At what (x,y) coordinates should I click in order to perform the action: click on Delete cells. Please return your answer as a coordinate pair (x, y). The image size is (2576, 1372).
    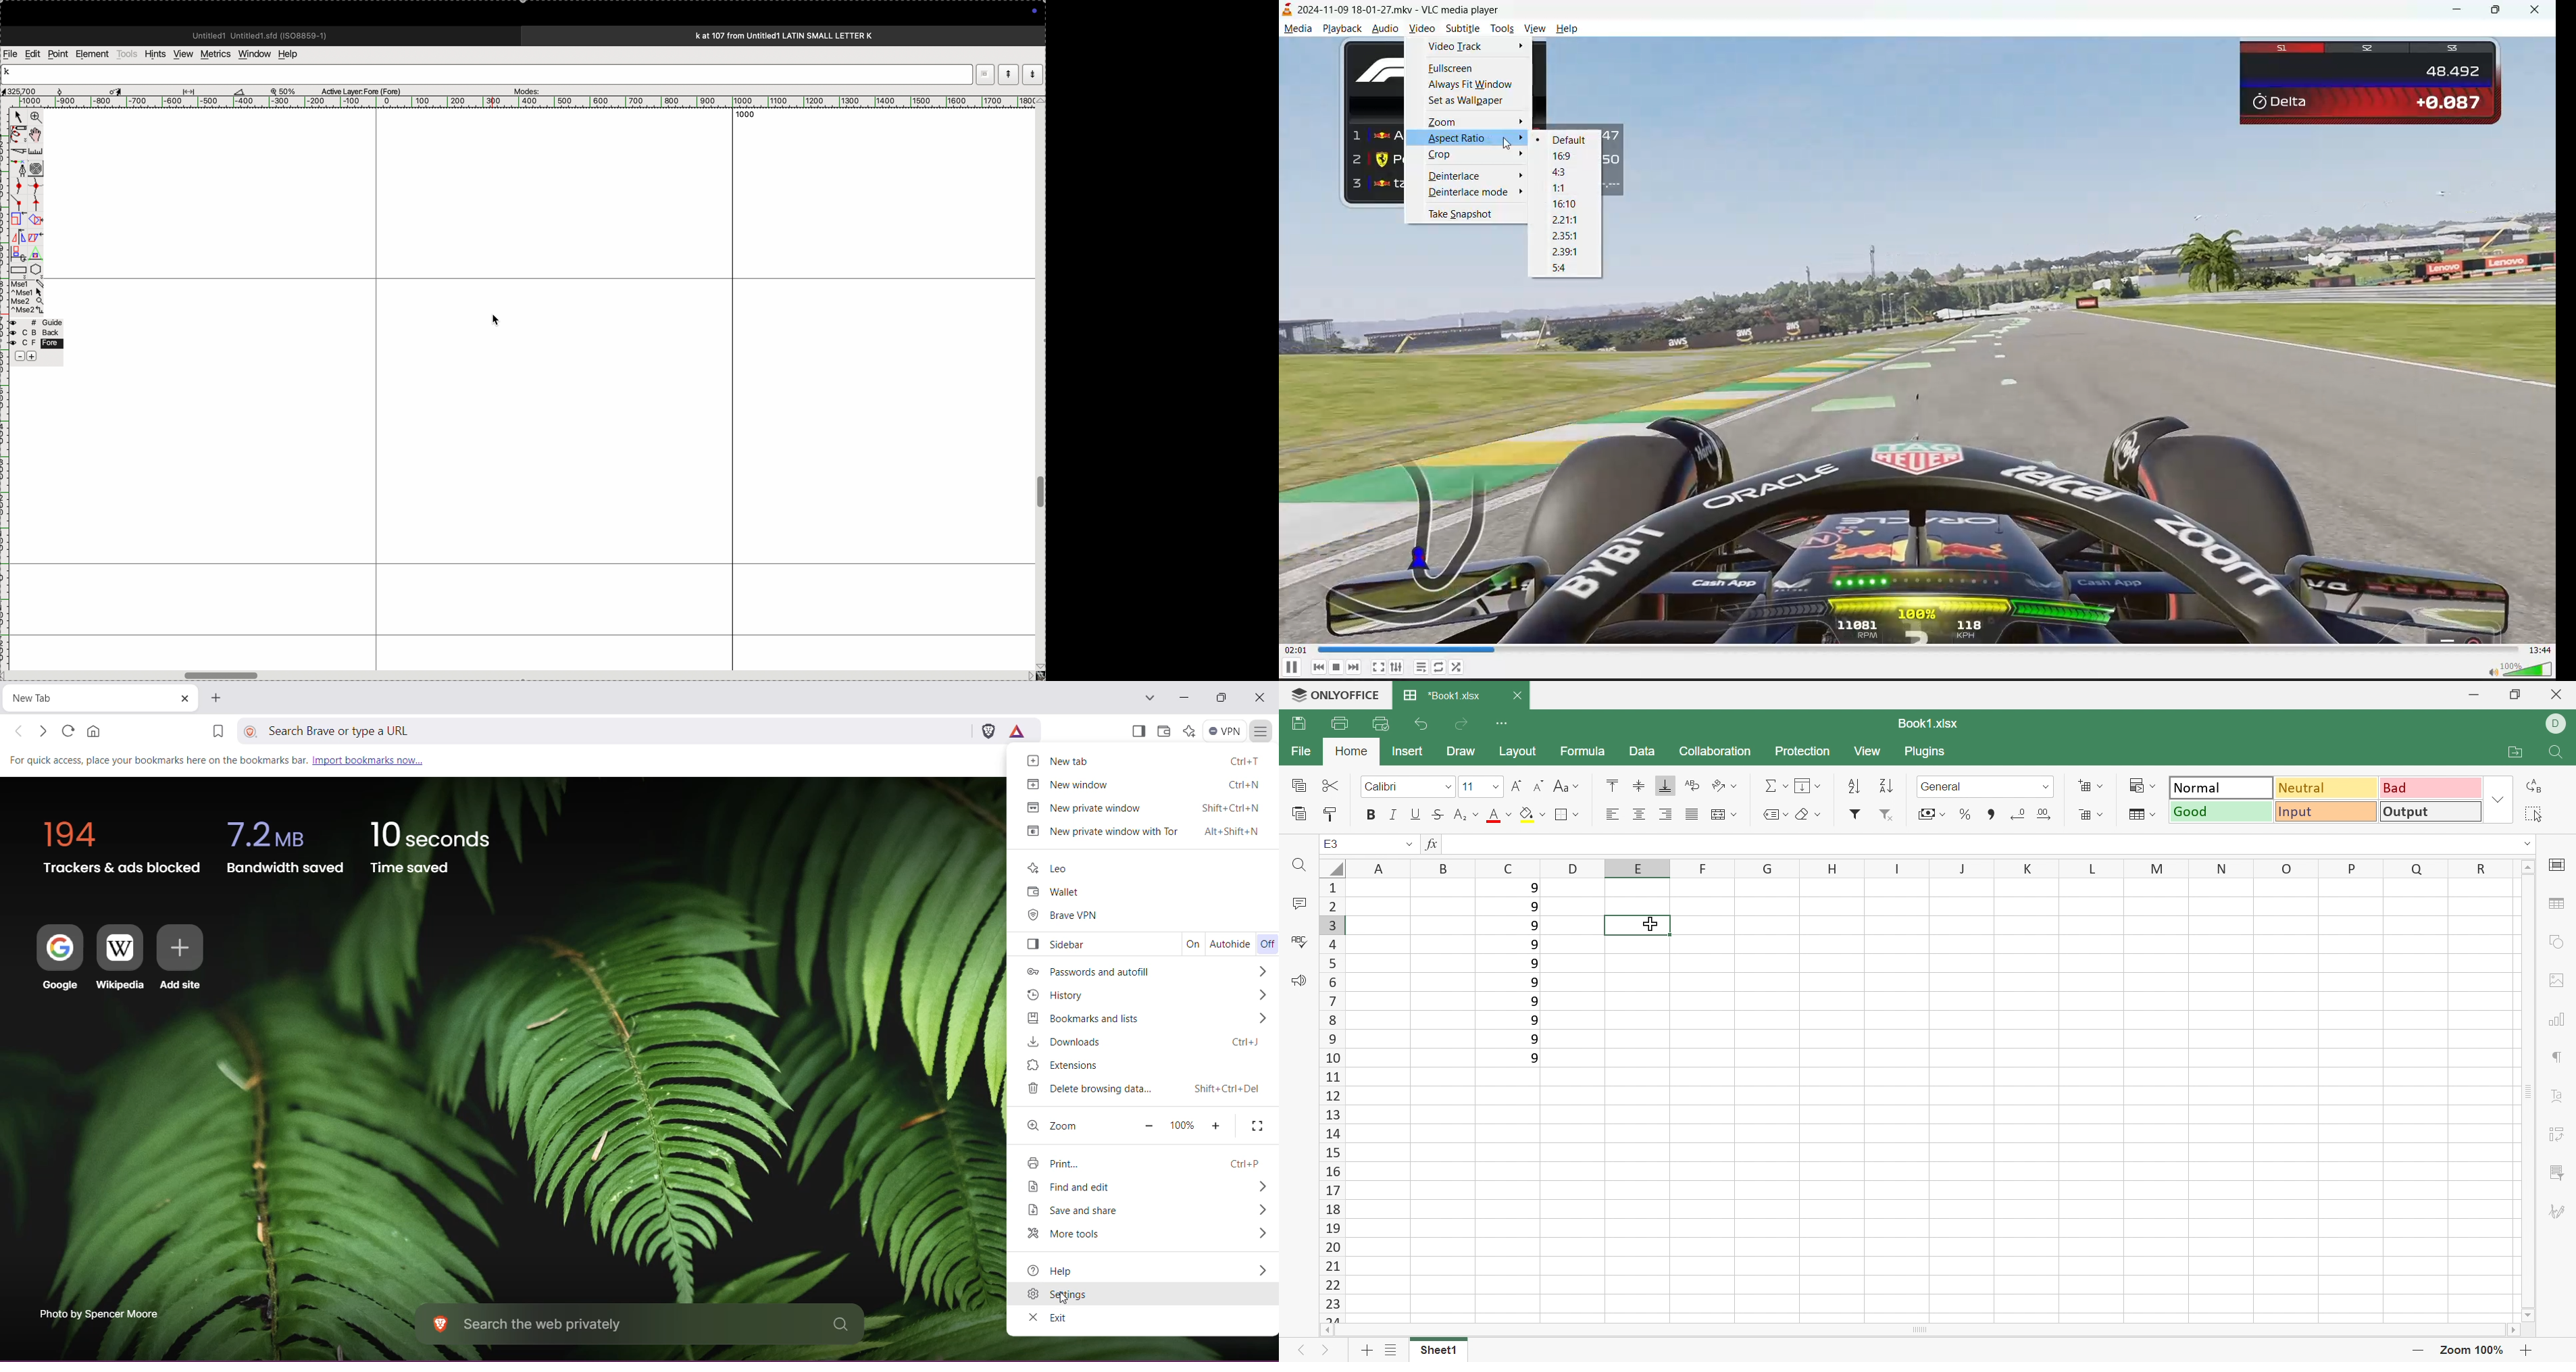
    Looking at the image, I should click on (2093, 814).